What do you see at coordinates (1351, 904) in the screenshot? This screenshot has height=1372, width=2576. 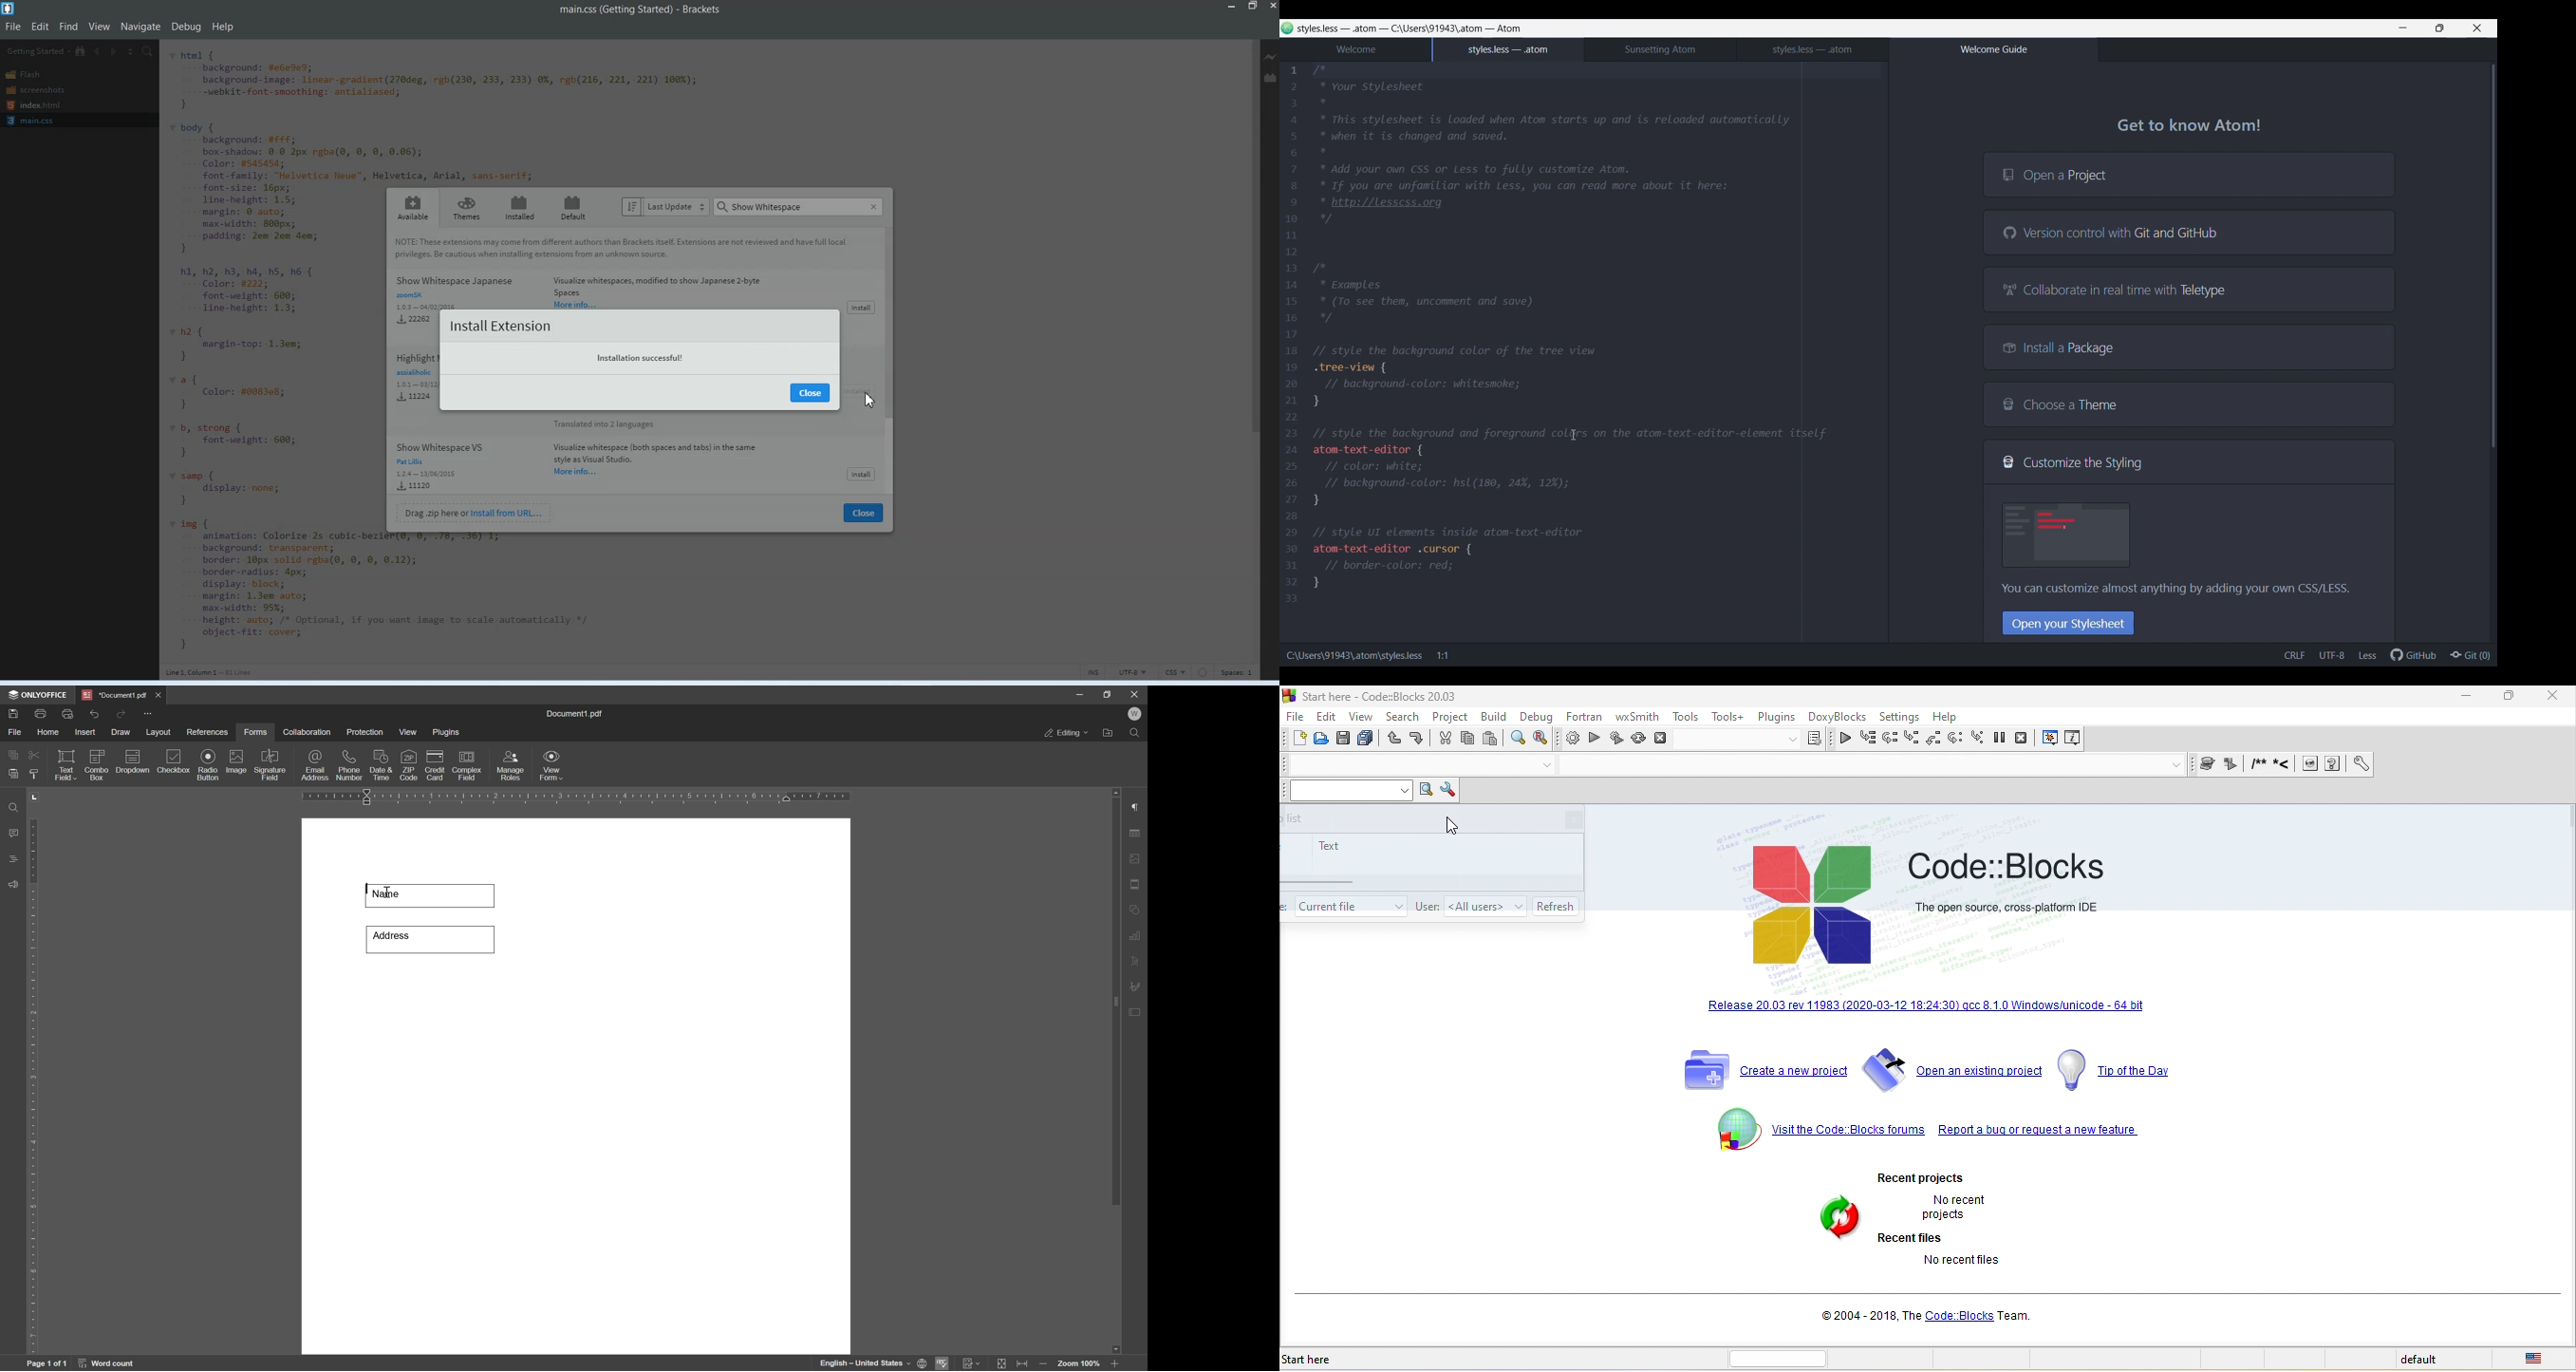 I see `todo list` at bounding box center [1351, 904].